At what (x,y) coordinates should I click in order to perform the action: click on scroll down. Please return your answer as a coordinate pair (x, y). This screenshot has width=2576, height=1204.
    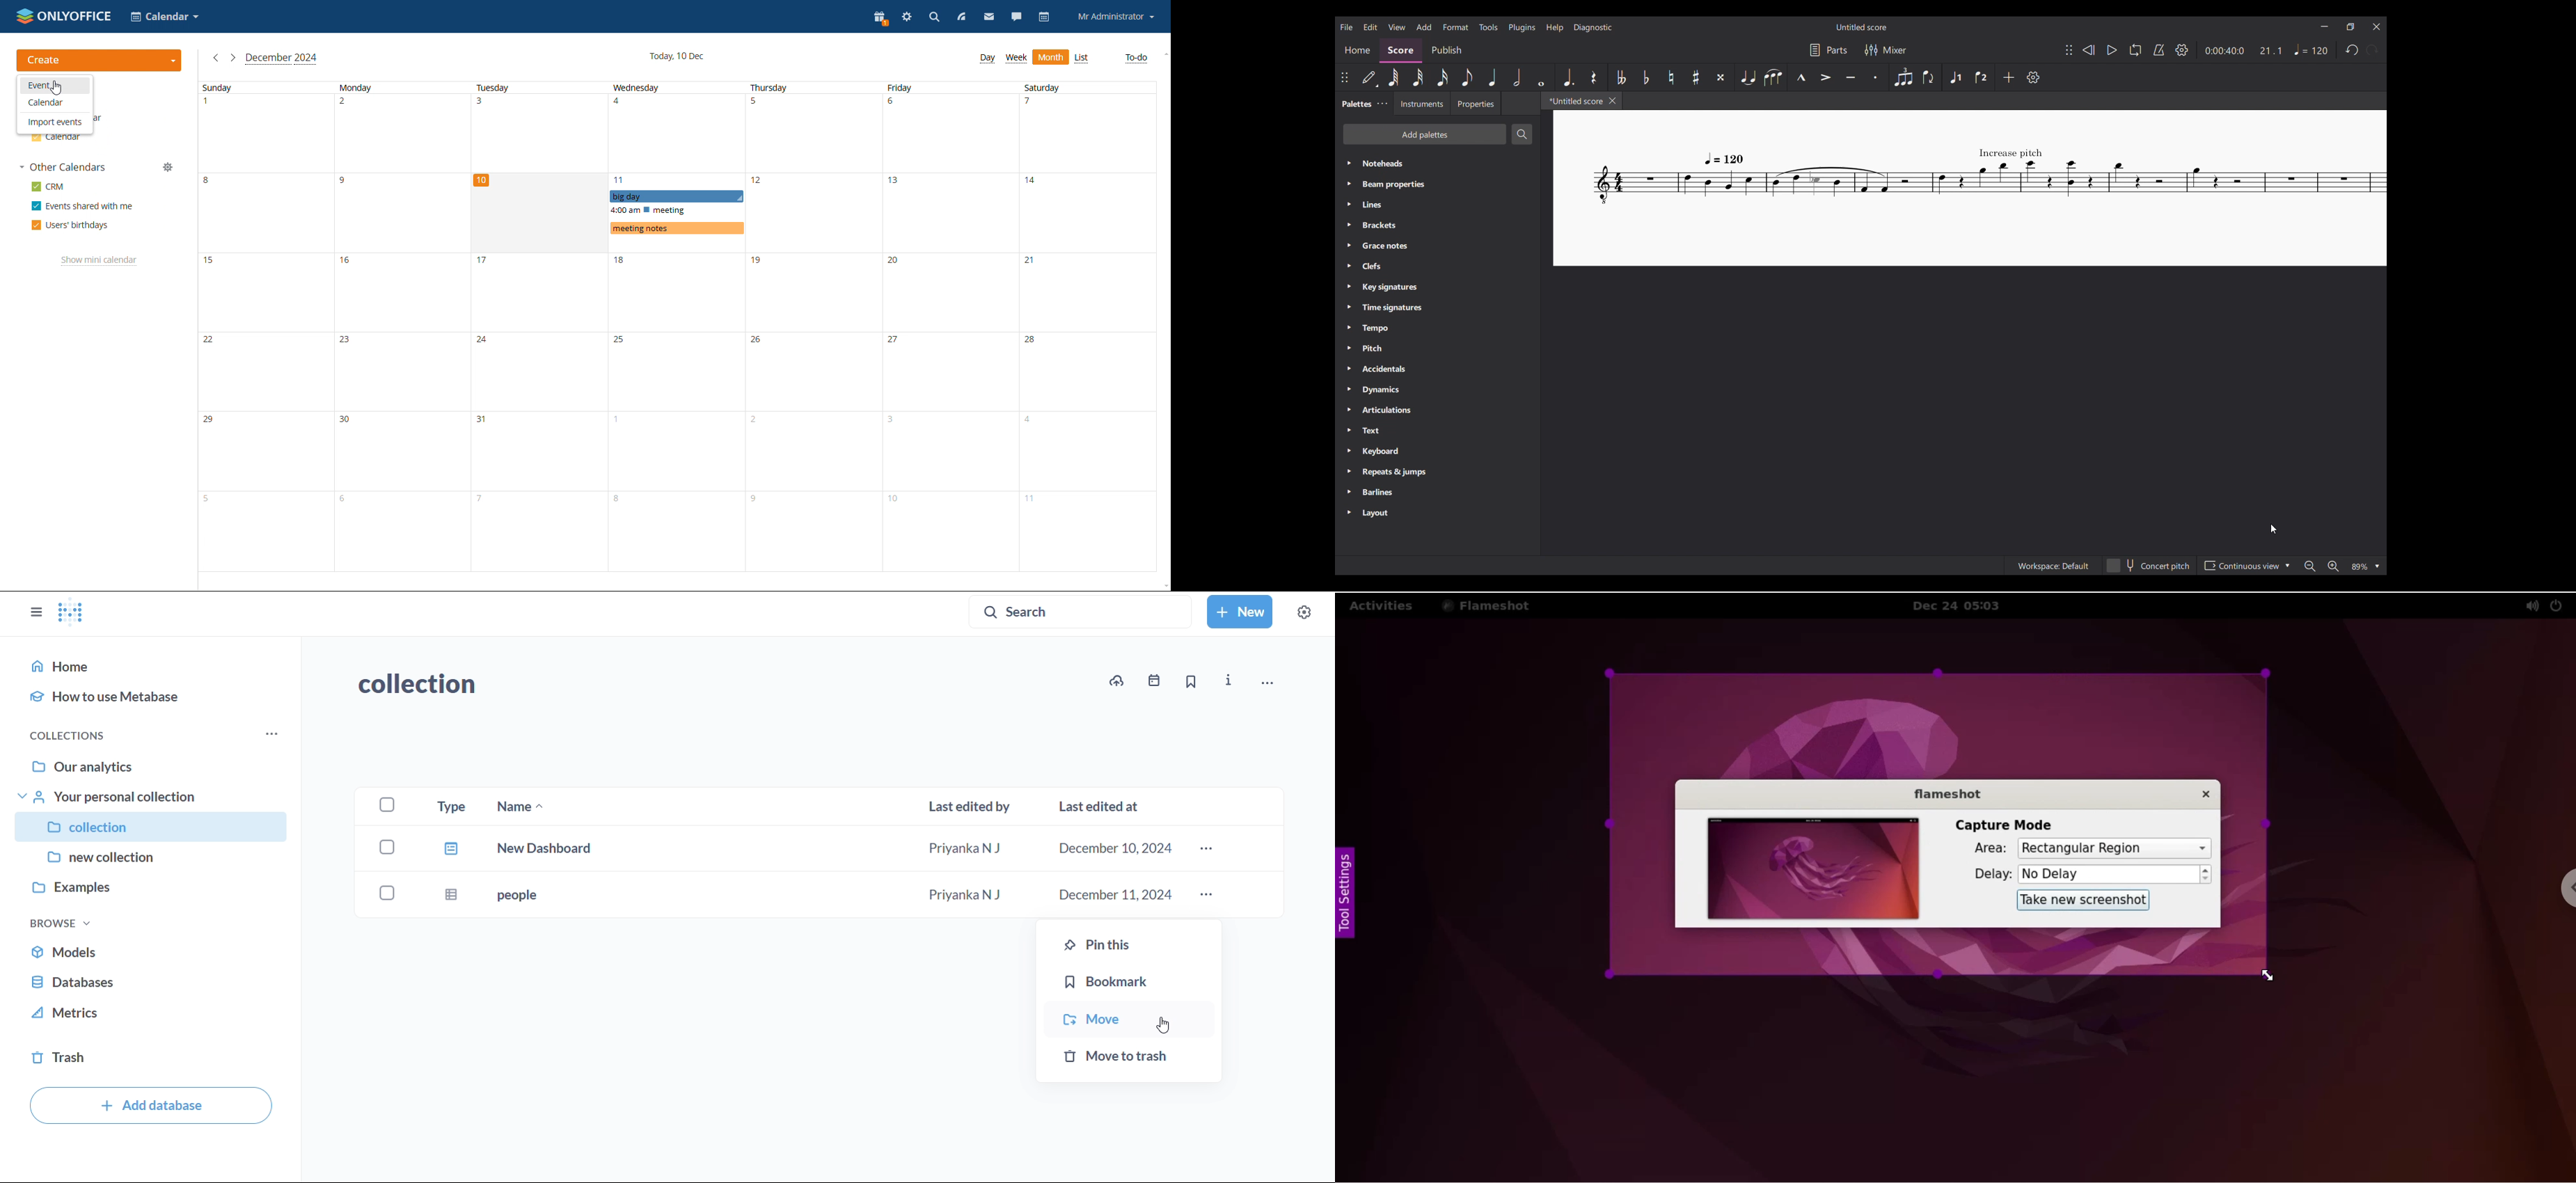
    Looking at the image, I should click on (1164, 587).